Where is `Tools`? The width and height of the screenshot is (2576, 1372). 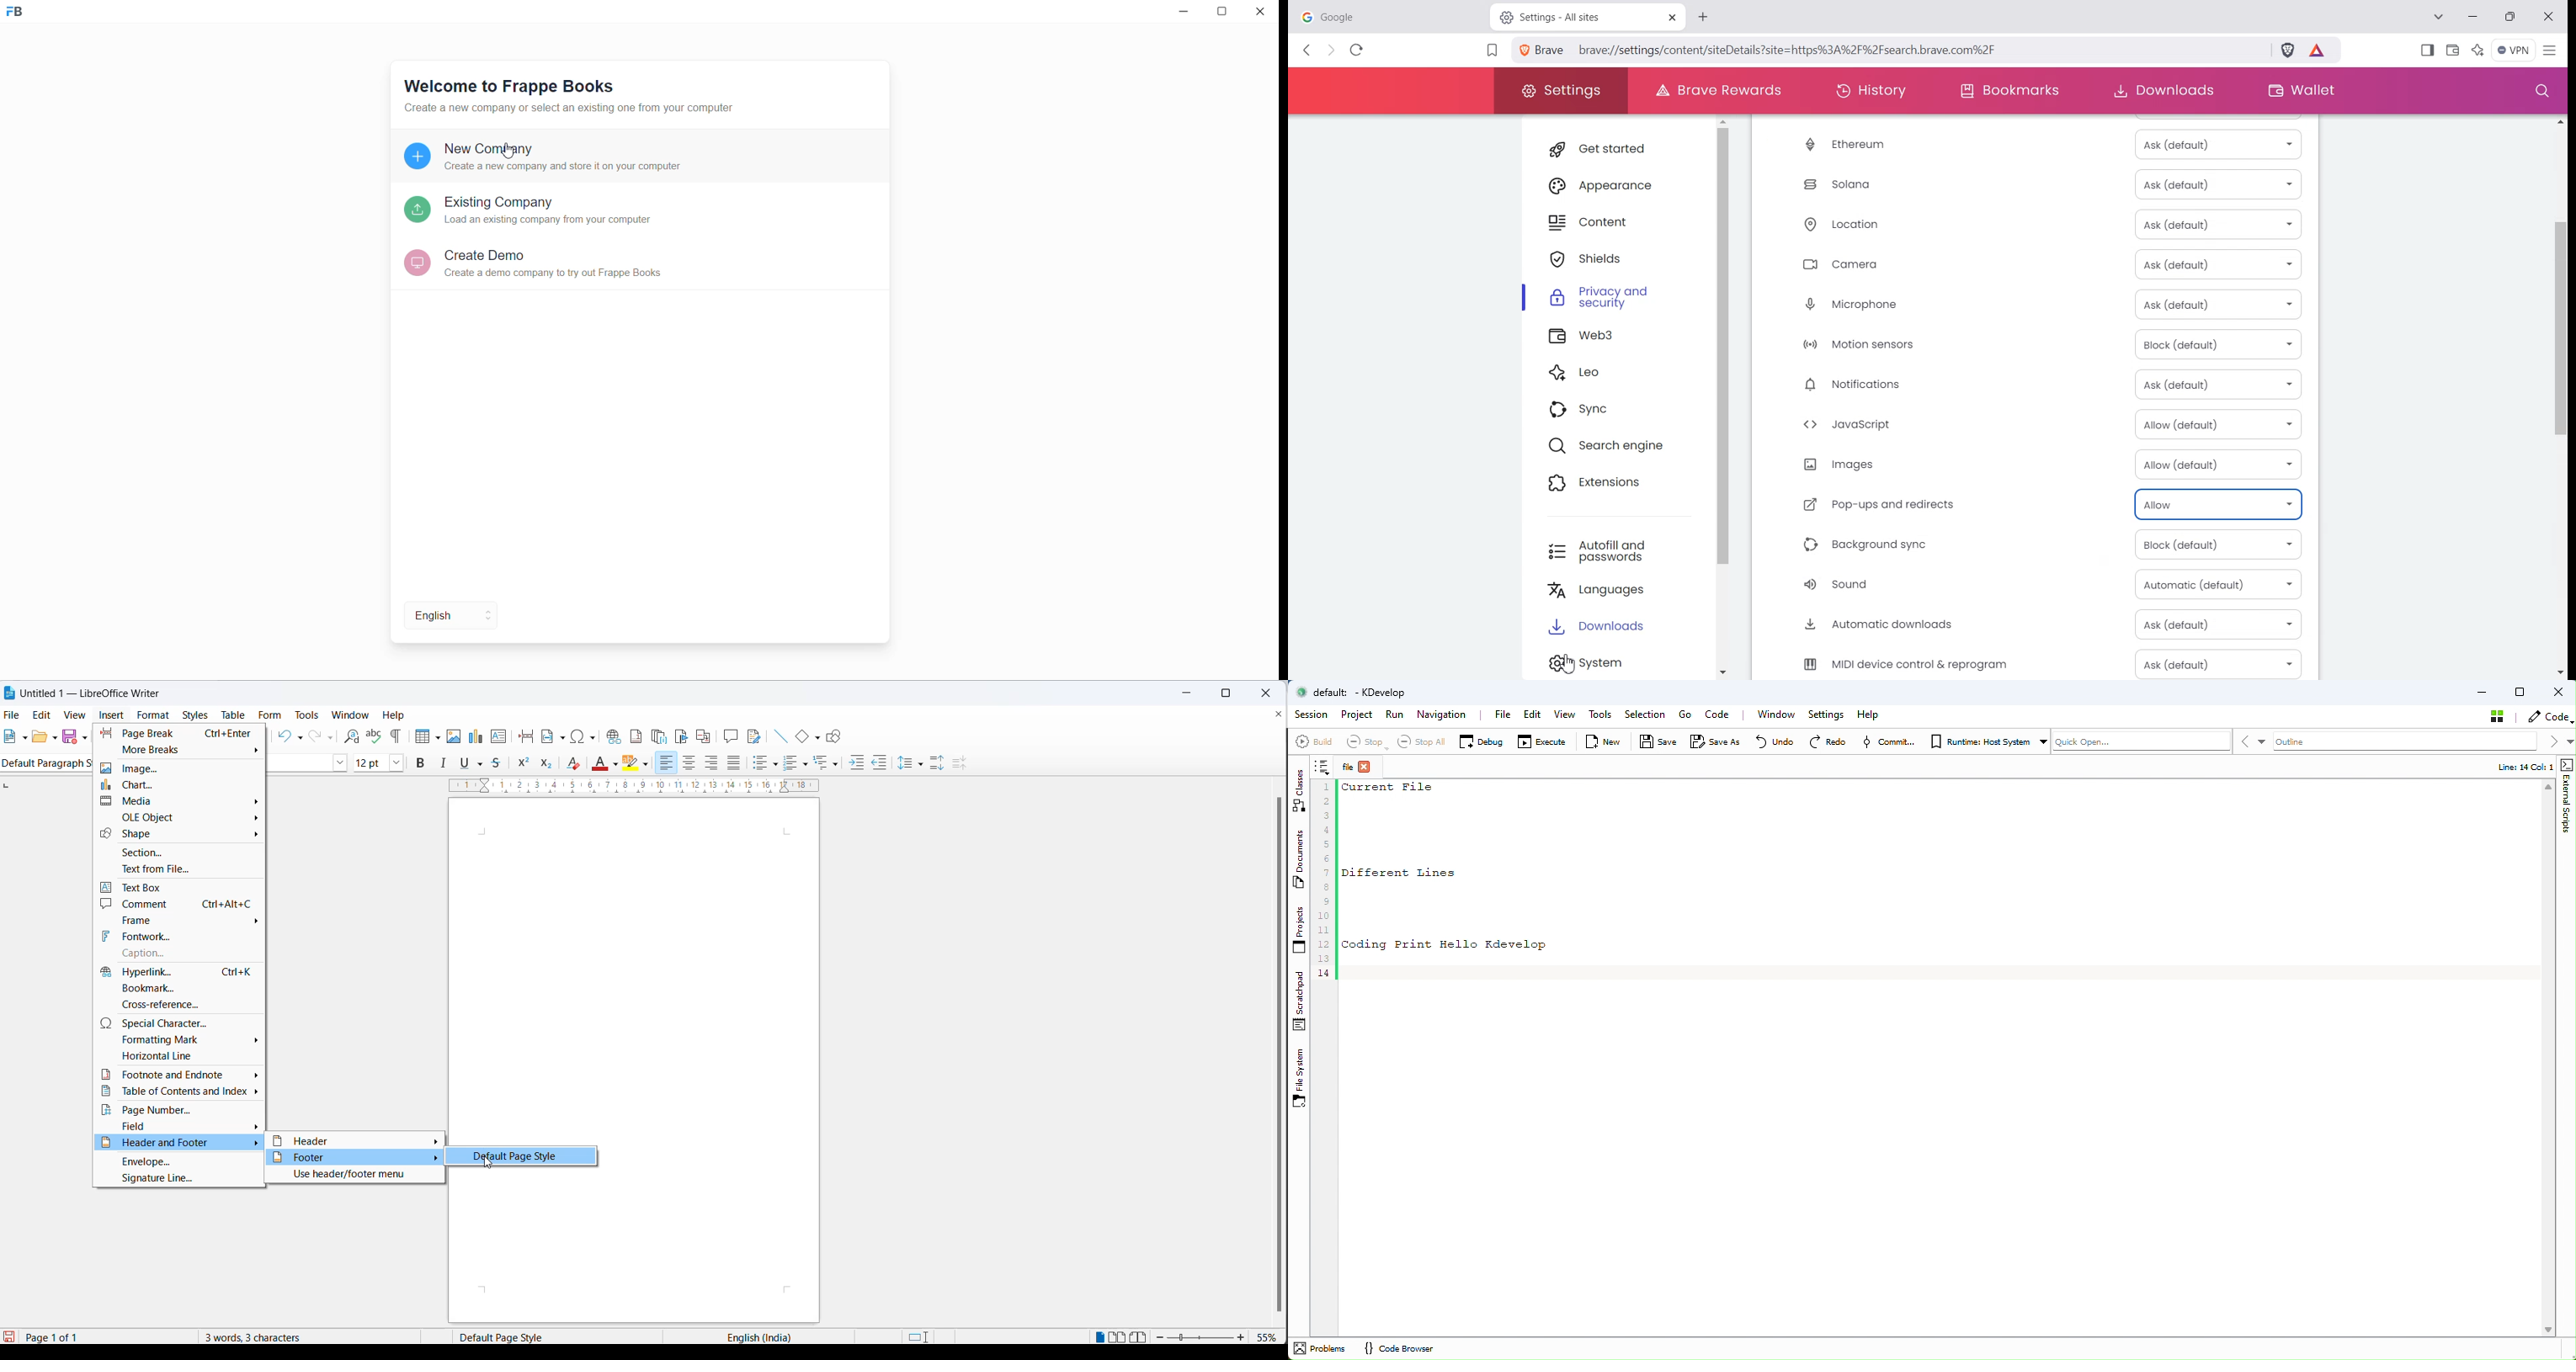 Tools is located at coordinates (1604, 716).